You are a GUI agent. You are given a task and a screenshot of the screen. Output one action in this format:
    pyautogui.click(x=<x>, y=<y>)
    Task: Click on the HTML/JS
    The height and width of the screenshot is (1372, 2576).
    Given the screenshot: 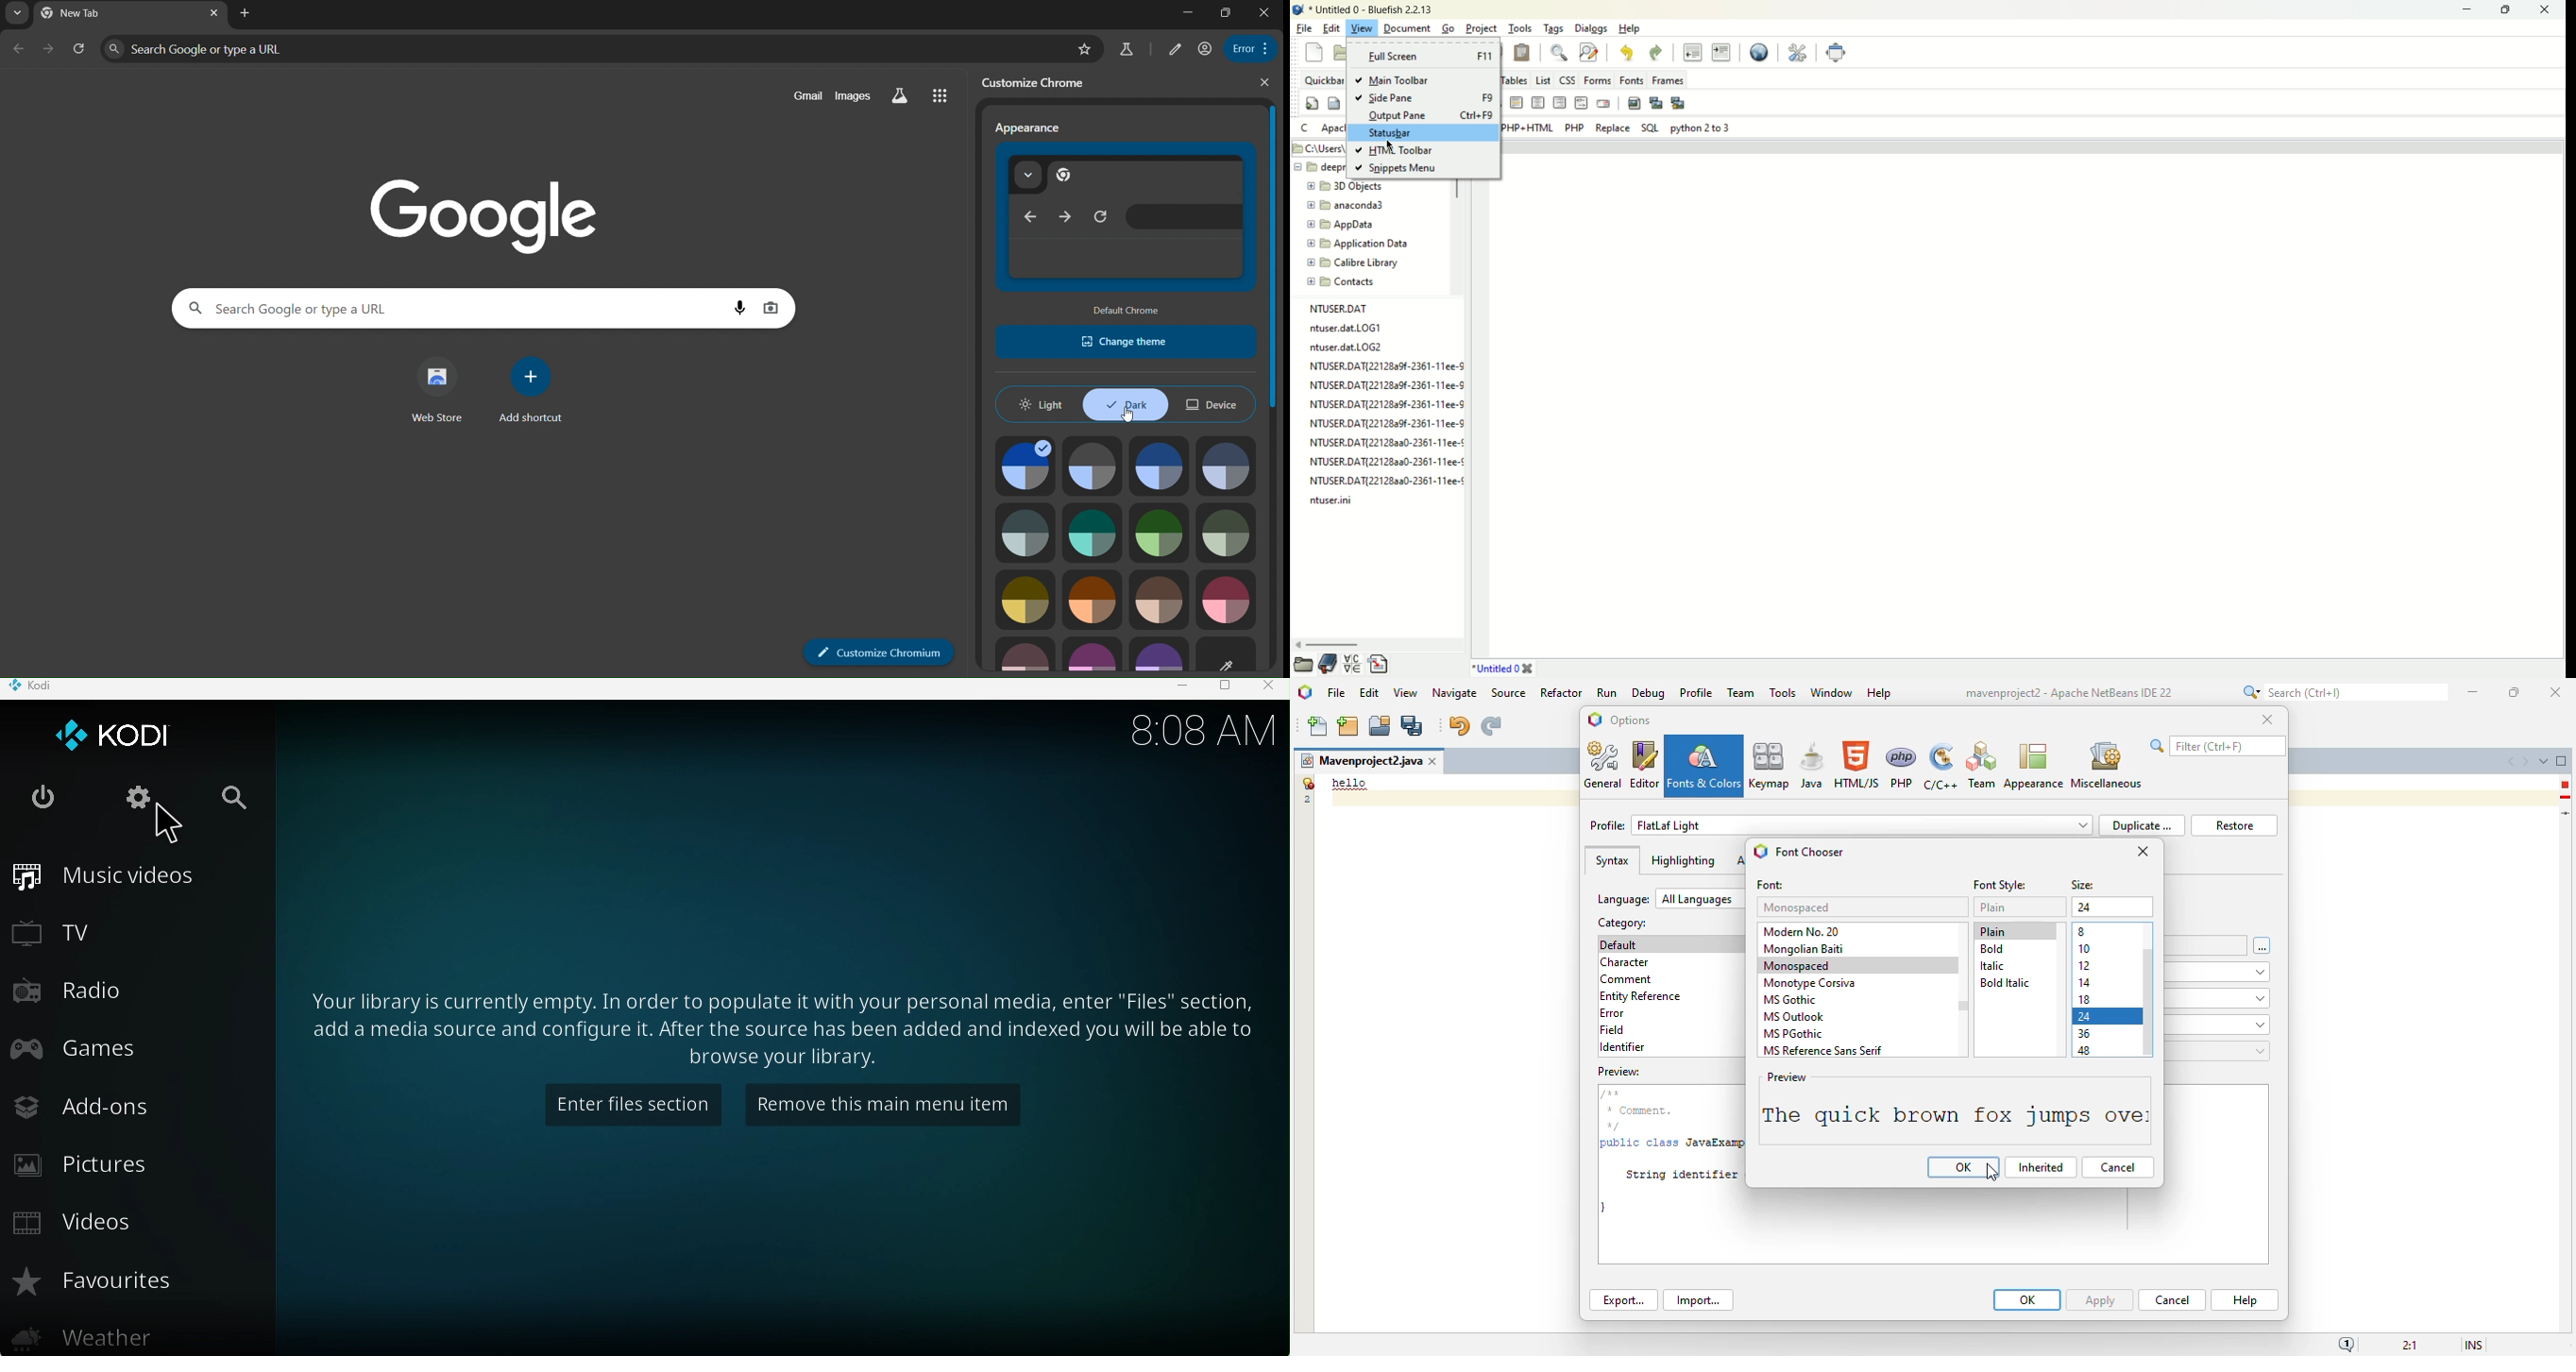 What is the action you would take?
    pyautogui.click(x=1858, y=765)
    